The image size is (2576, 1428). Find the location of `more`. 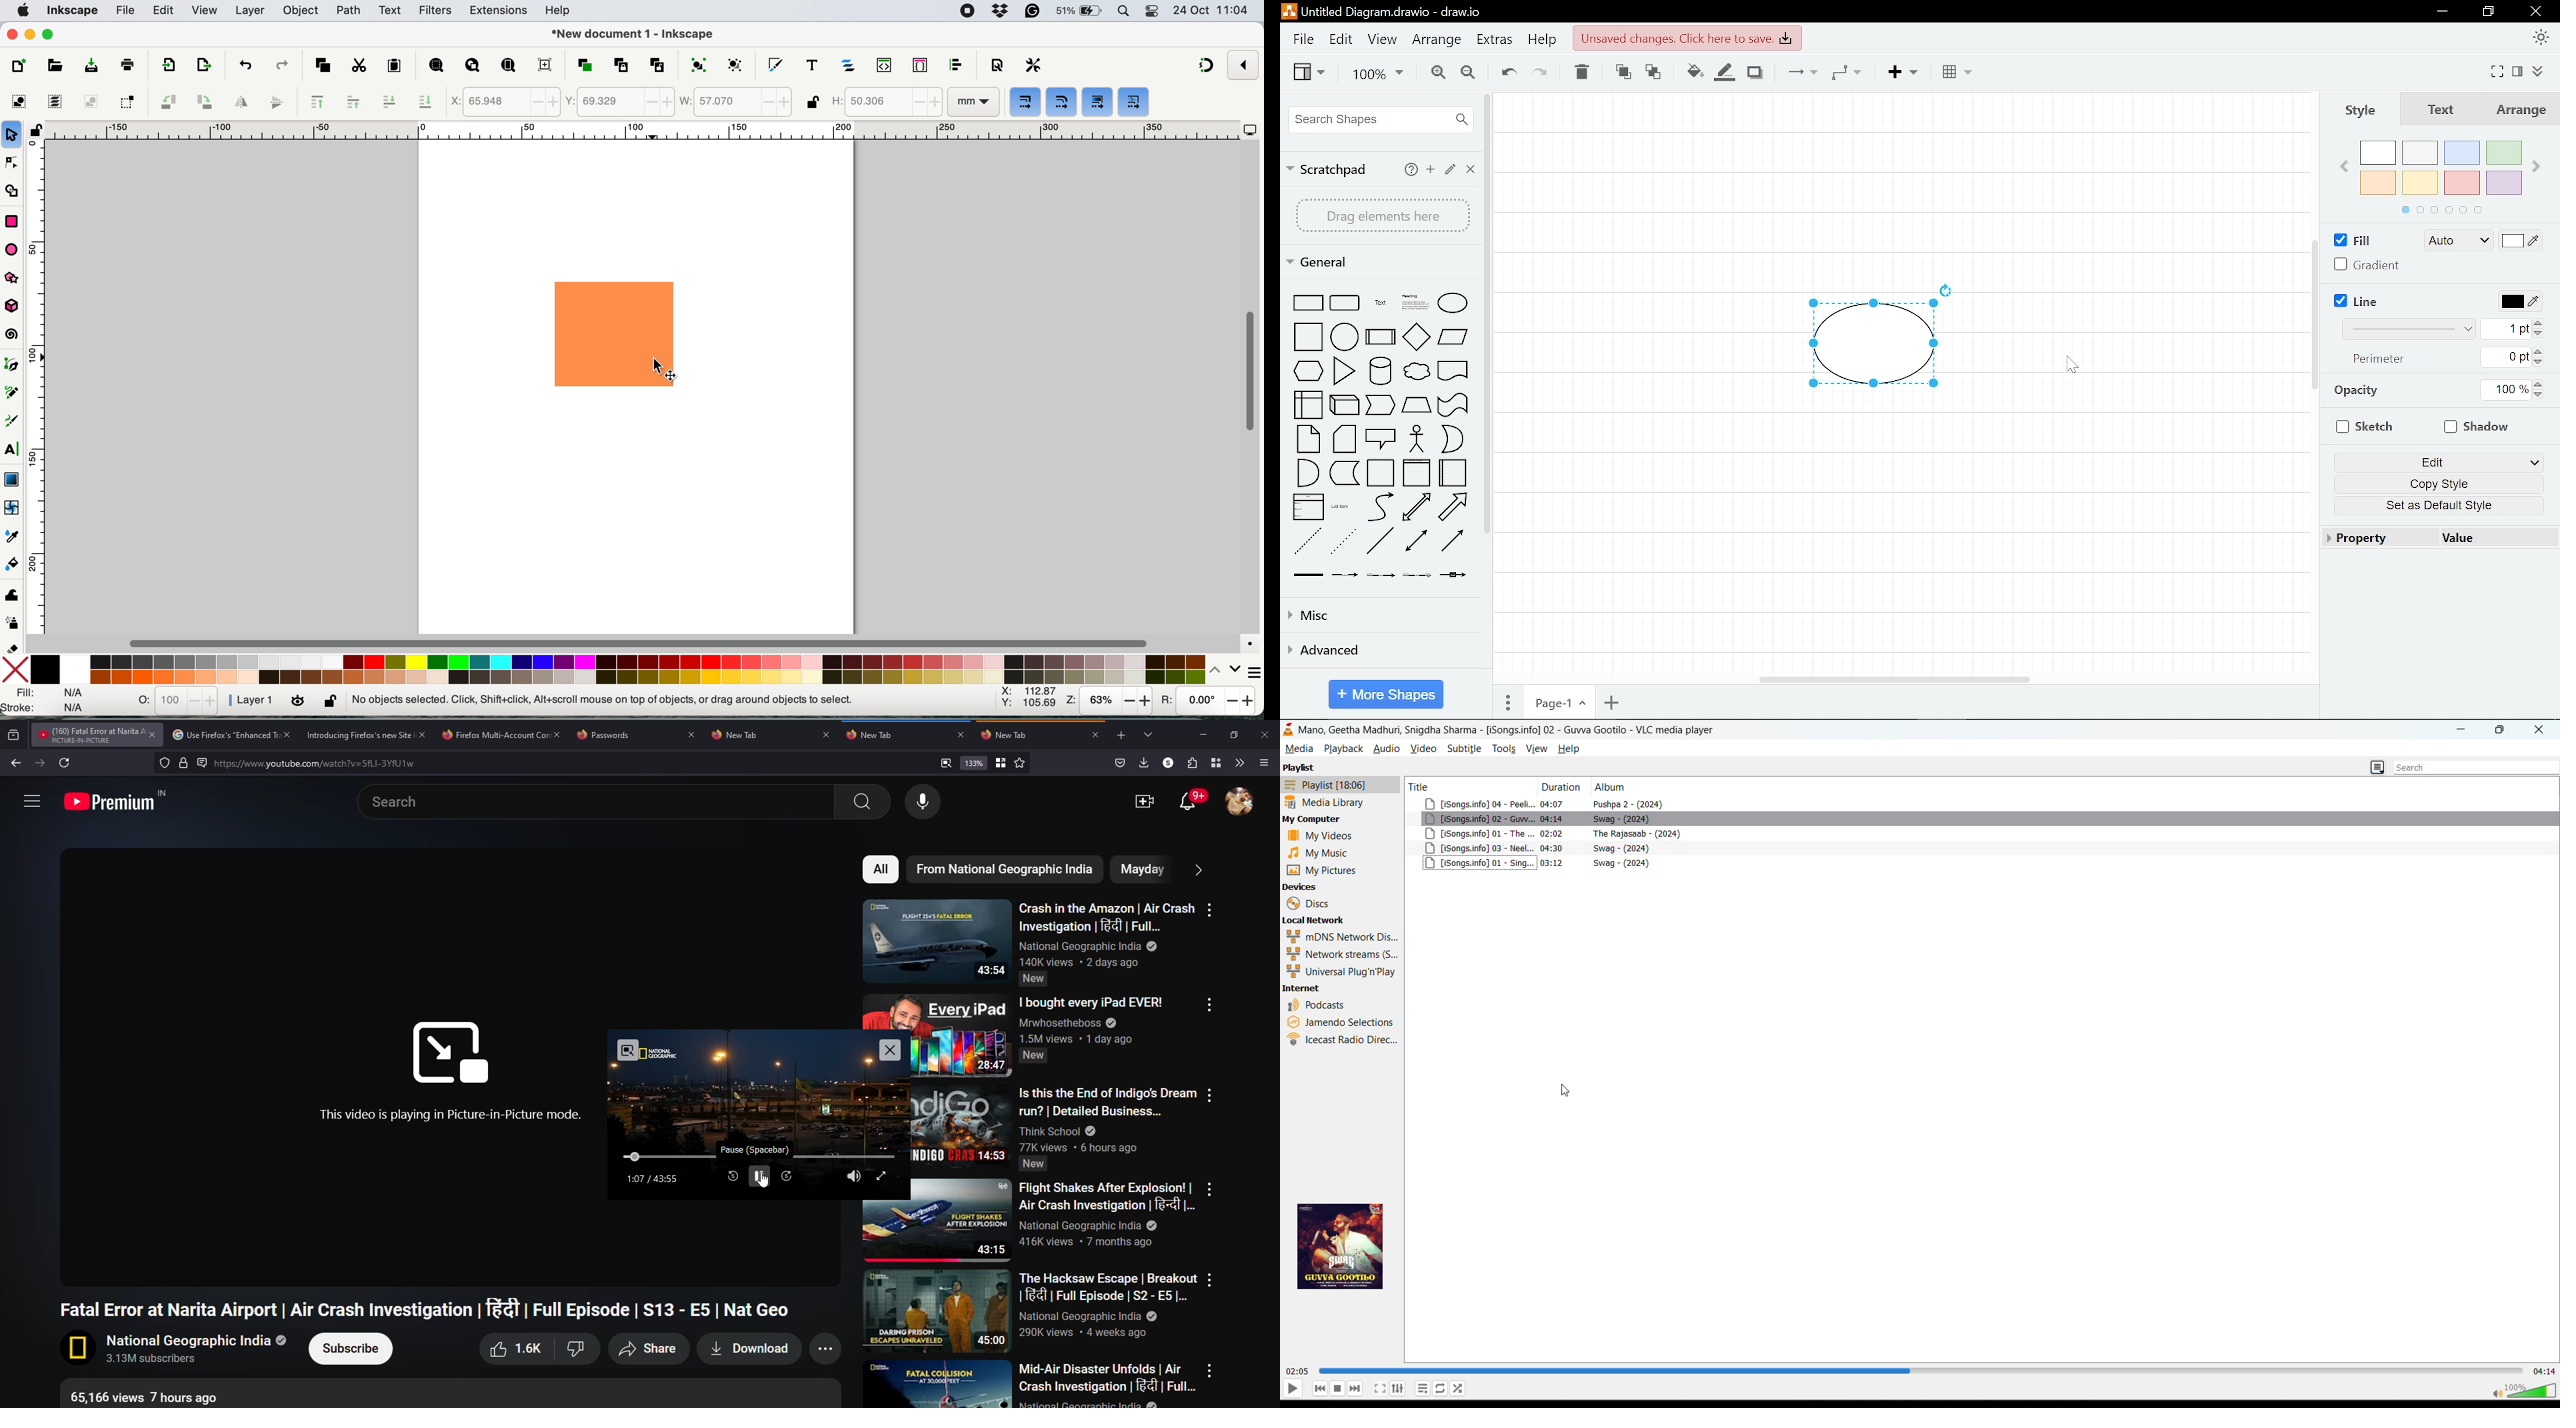

more is located at coordinates (829, 1349).